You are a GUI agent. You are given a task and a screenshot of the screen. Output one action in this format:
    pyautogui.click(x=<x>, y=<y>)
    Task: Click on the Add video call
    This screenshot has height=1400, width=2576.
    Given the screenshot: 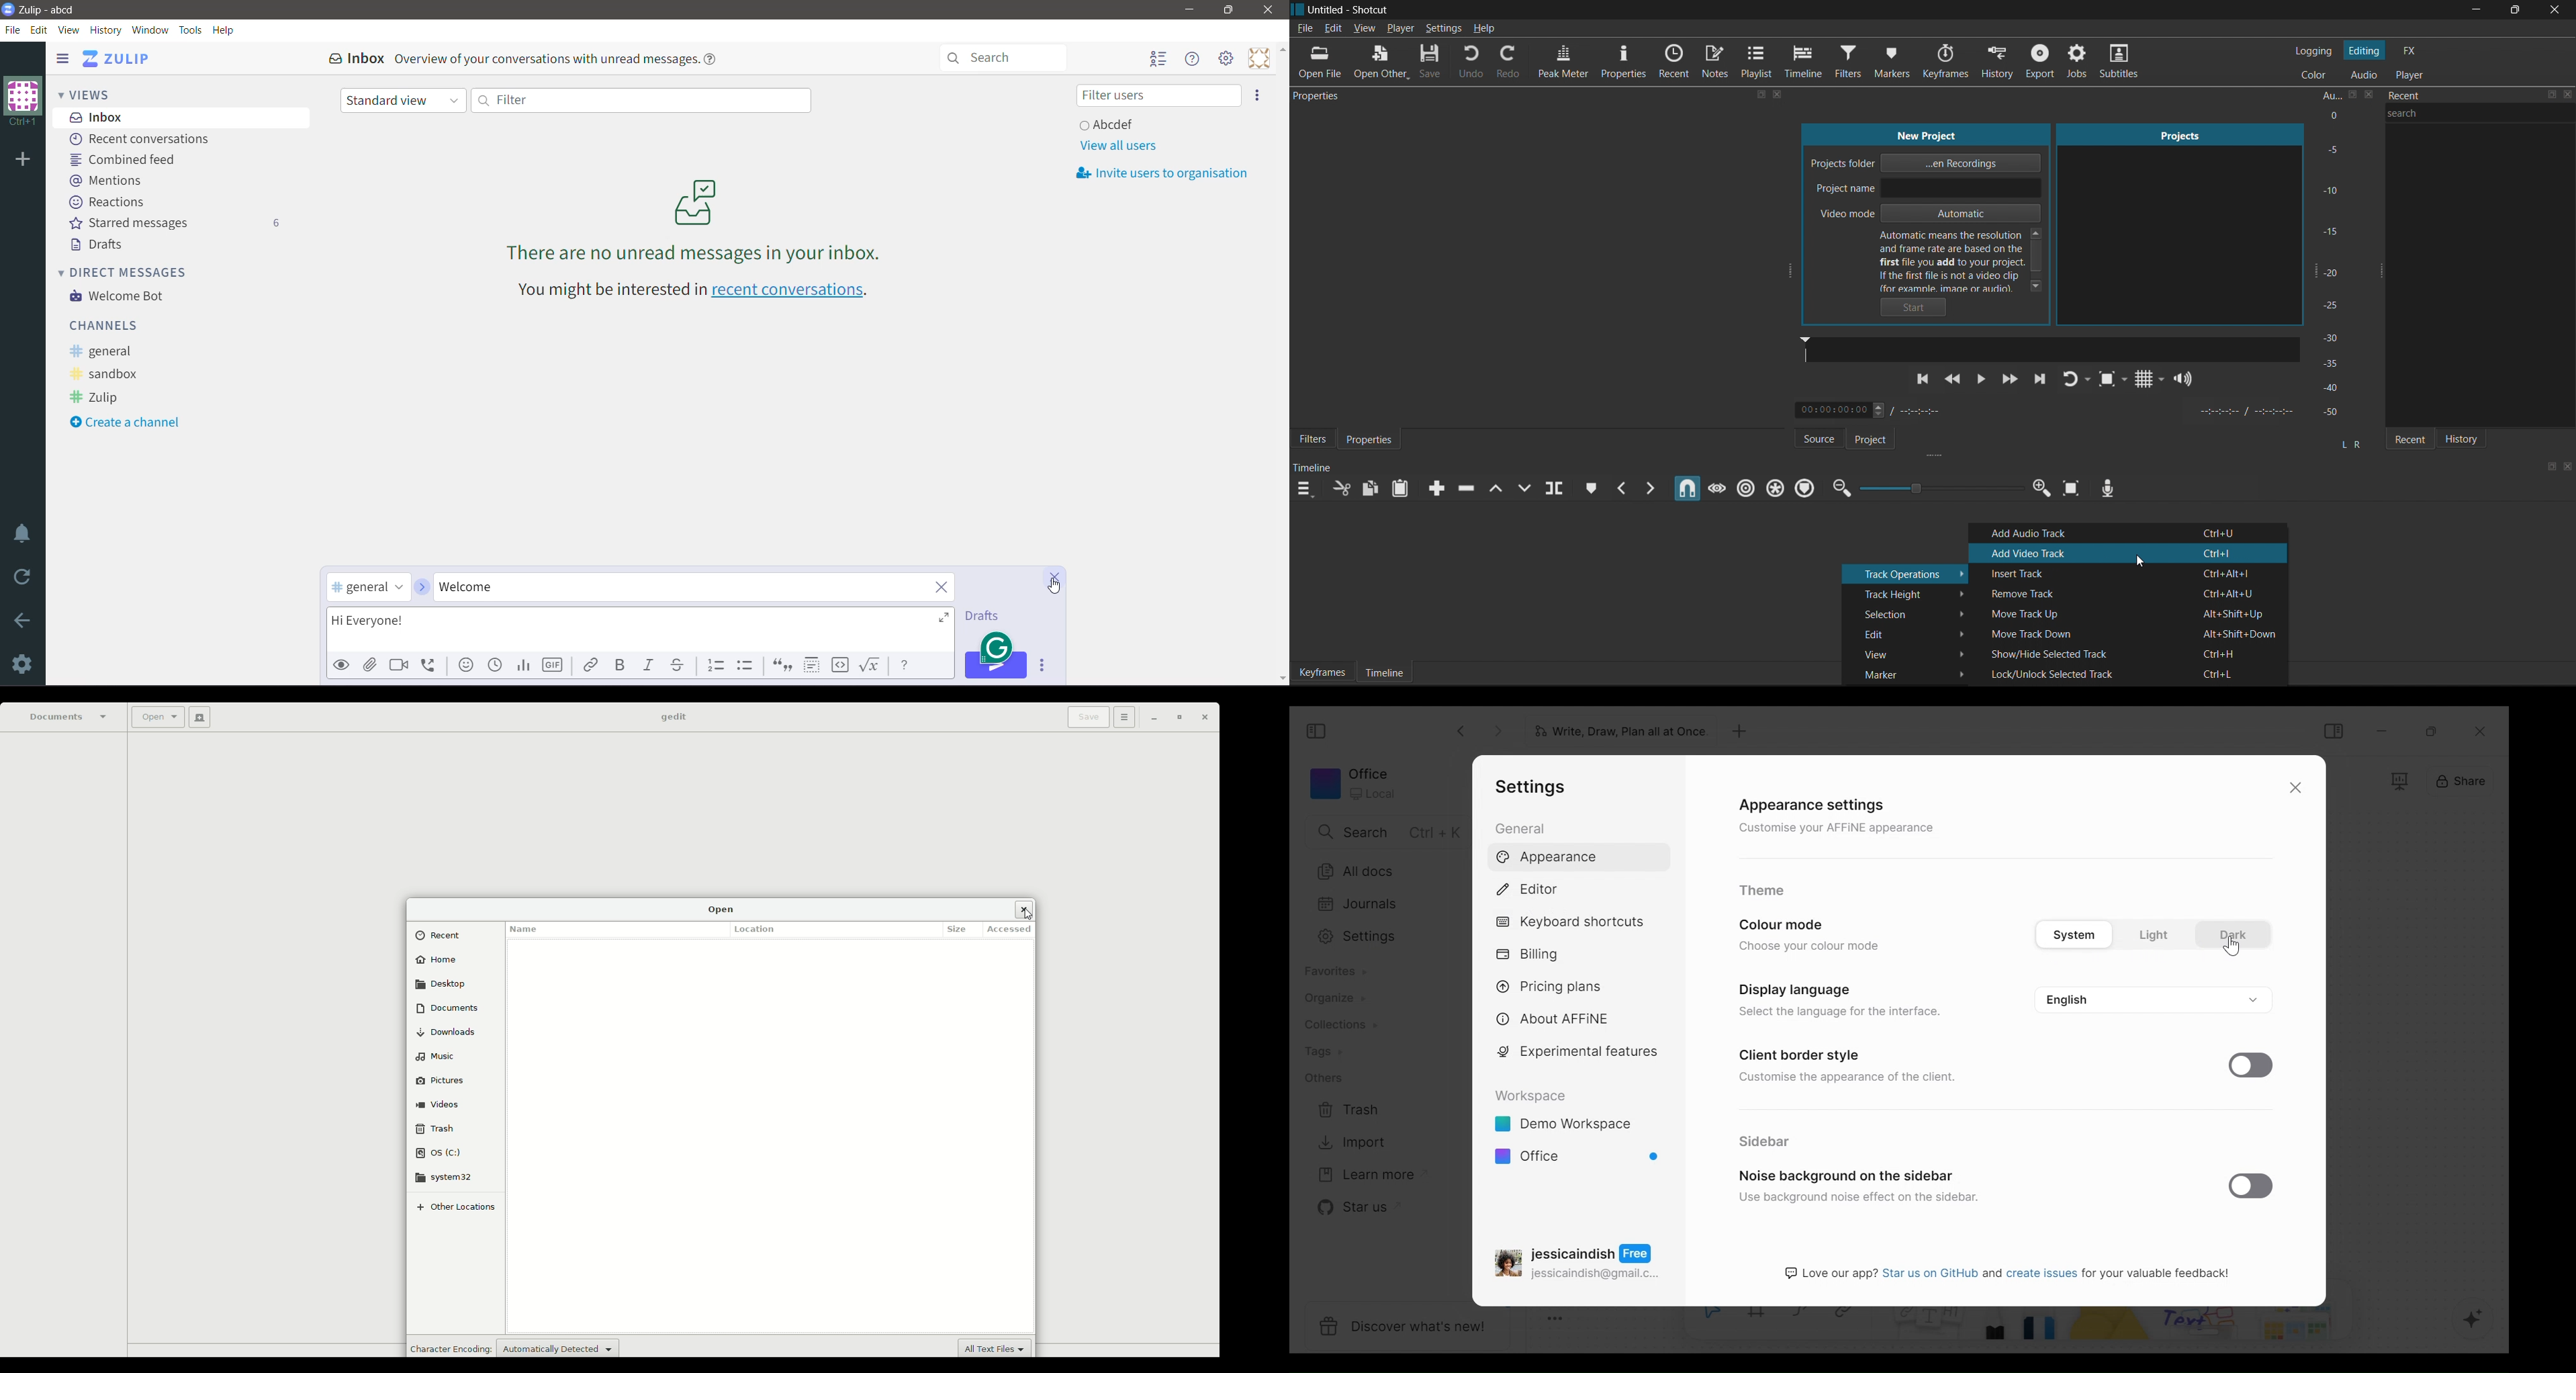 What is the action you would take?
    pyautogui.click(x=398, y=665)
    